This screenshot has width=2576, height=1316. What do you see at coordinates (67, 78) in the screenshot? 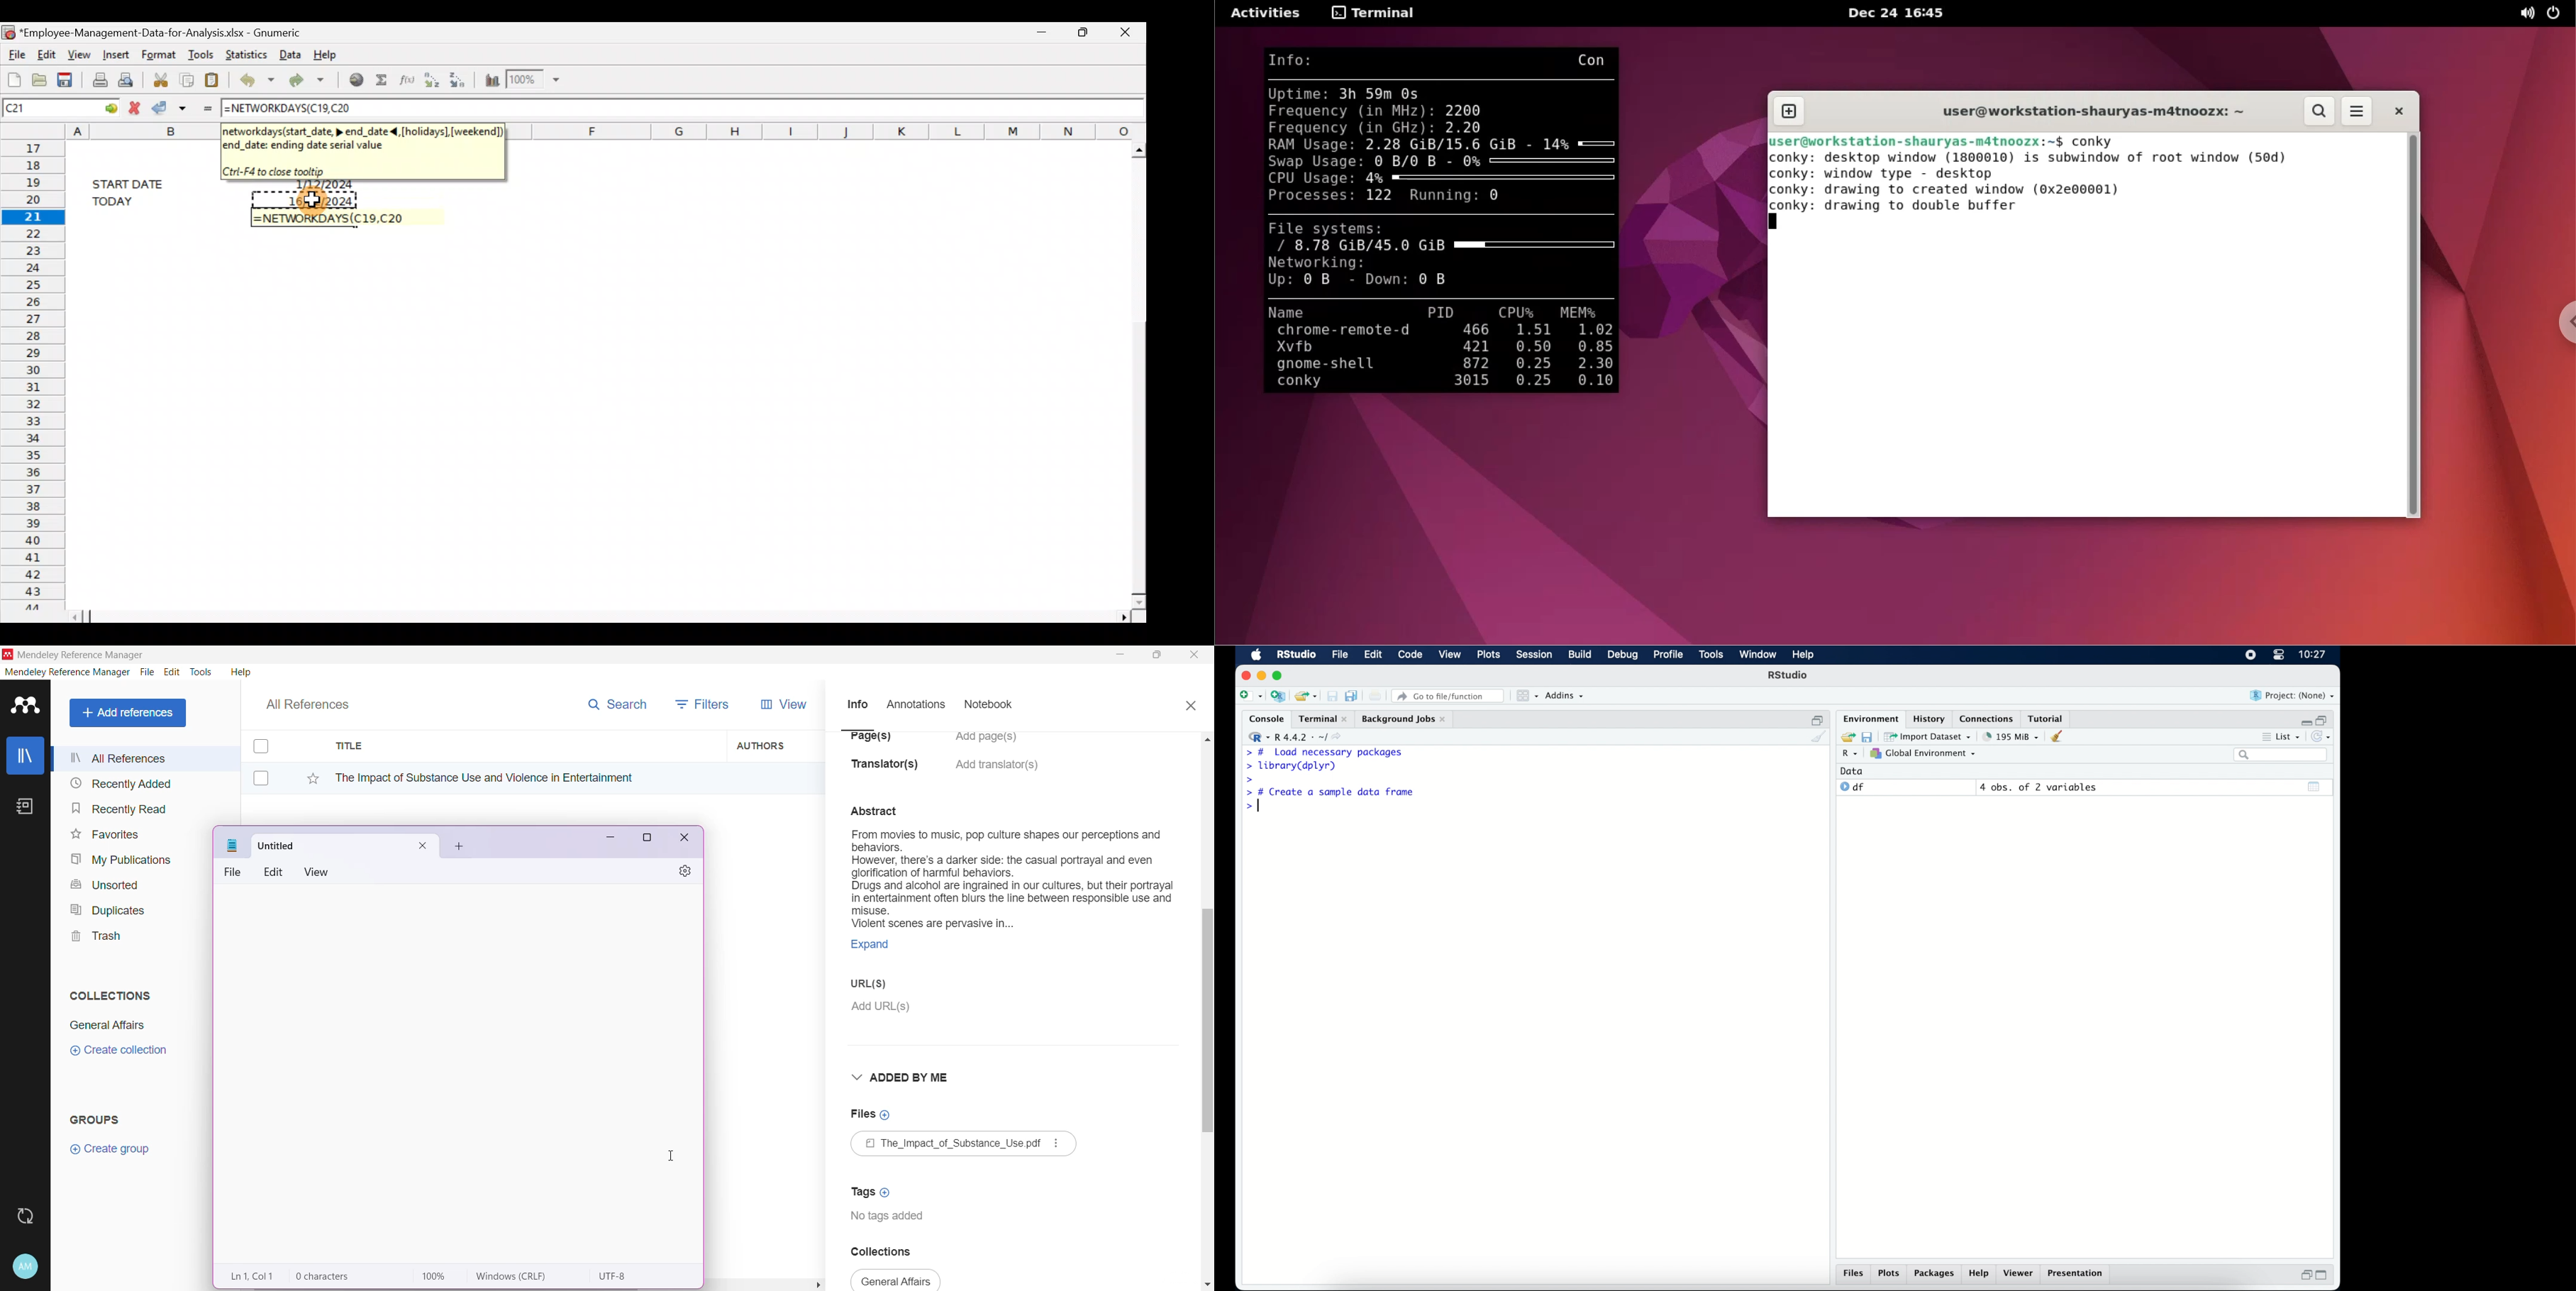
I see `Save the current workbook` at bounding box center [67, 78].